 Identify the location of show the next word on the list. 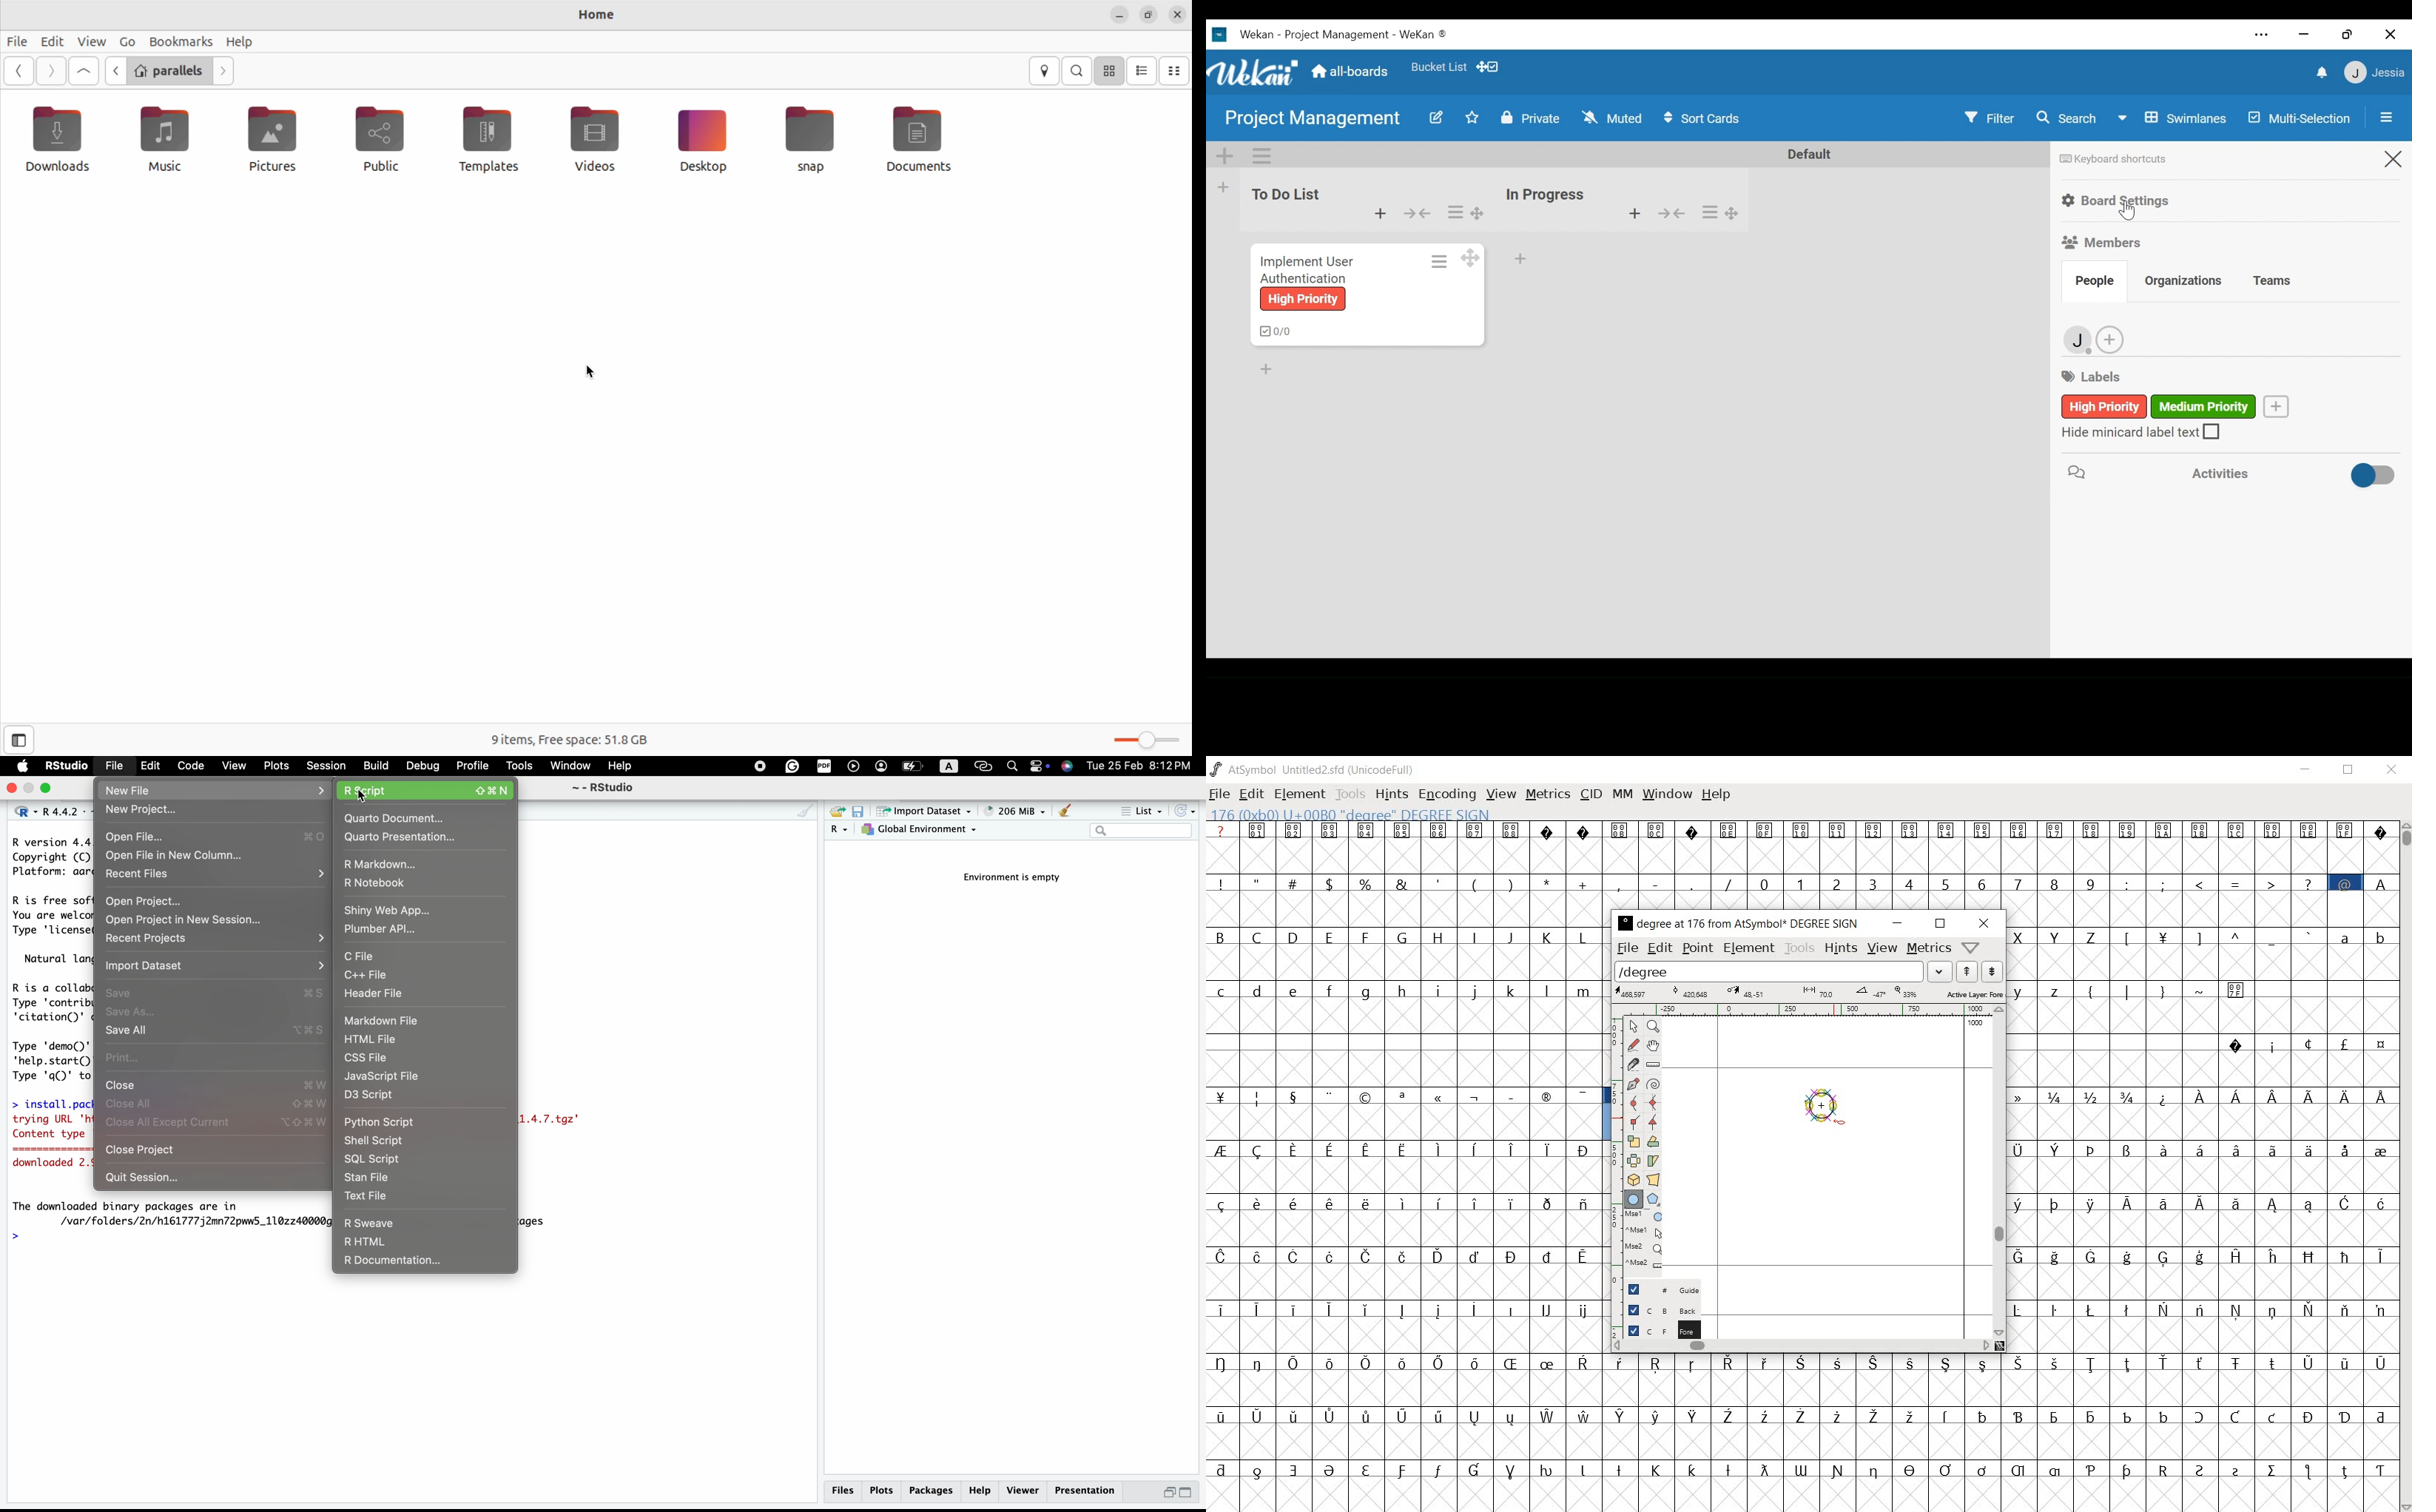
(1967, 971).